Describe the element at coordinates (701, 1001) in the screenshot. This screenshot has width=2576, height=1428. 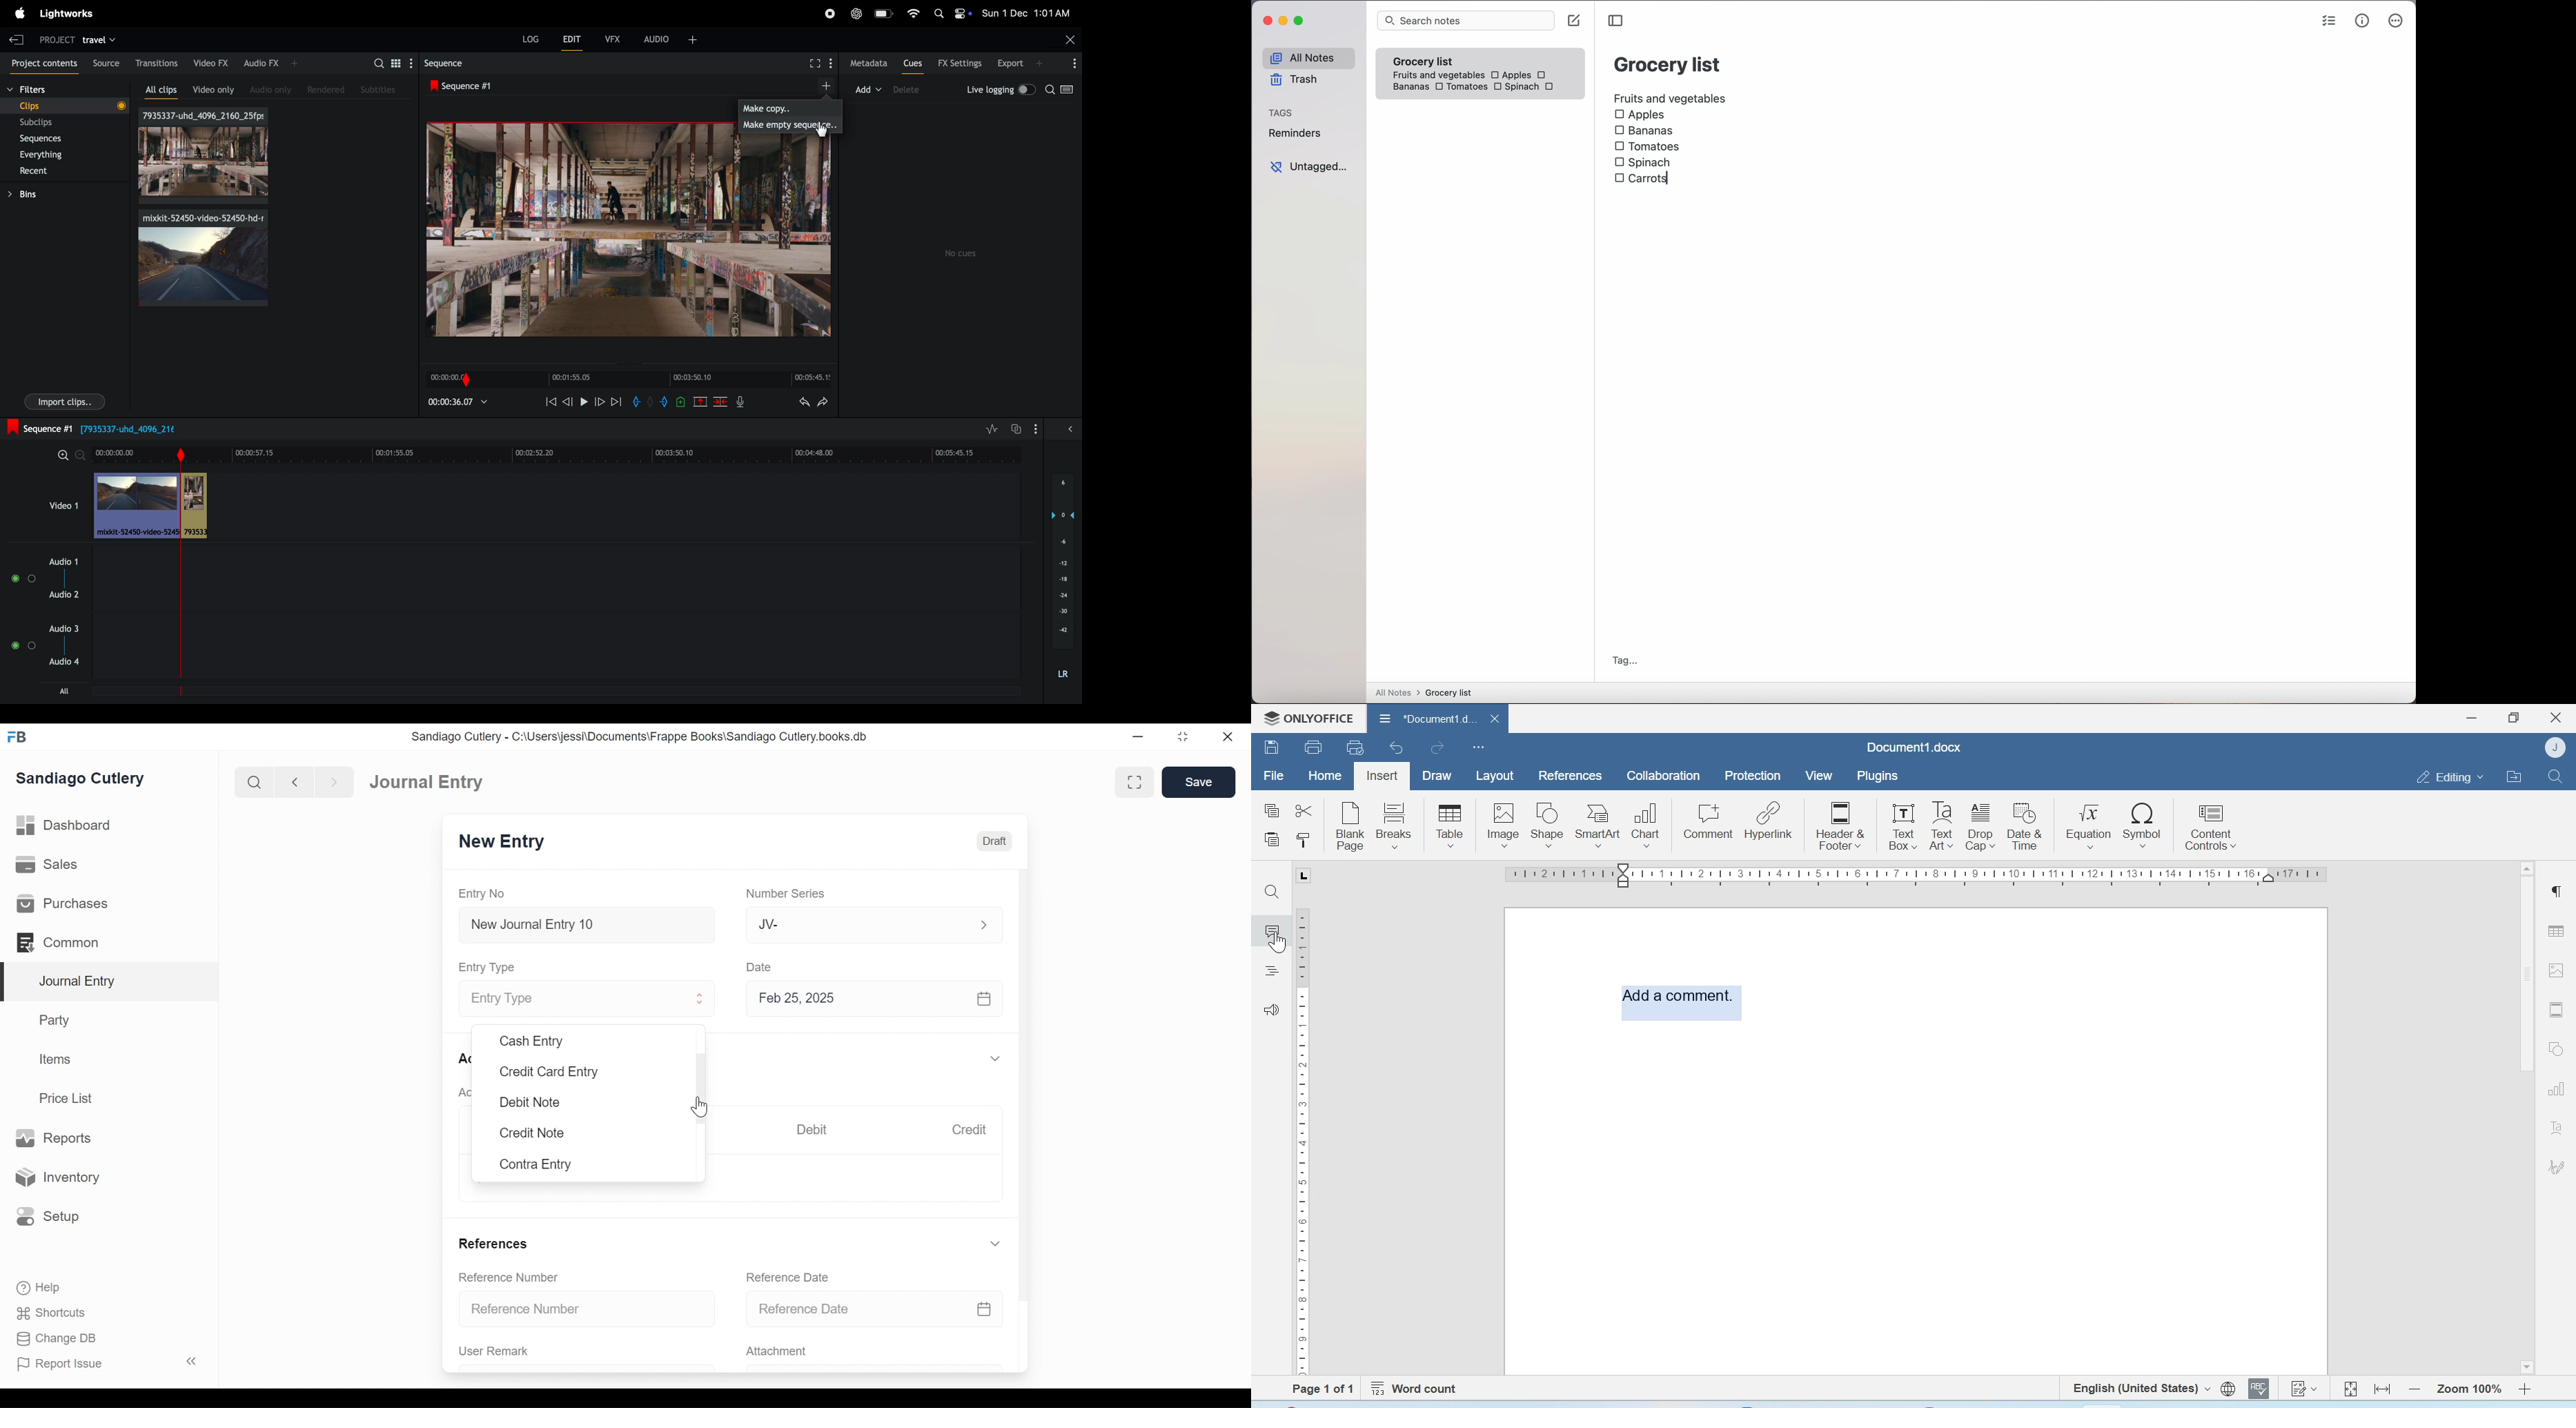
I see `Expand` at that location.